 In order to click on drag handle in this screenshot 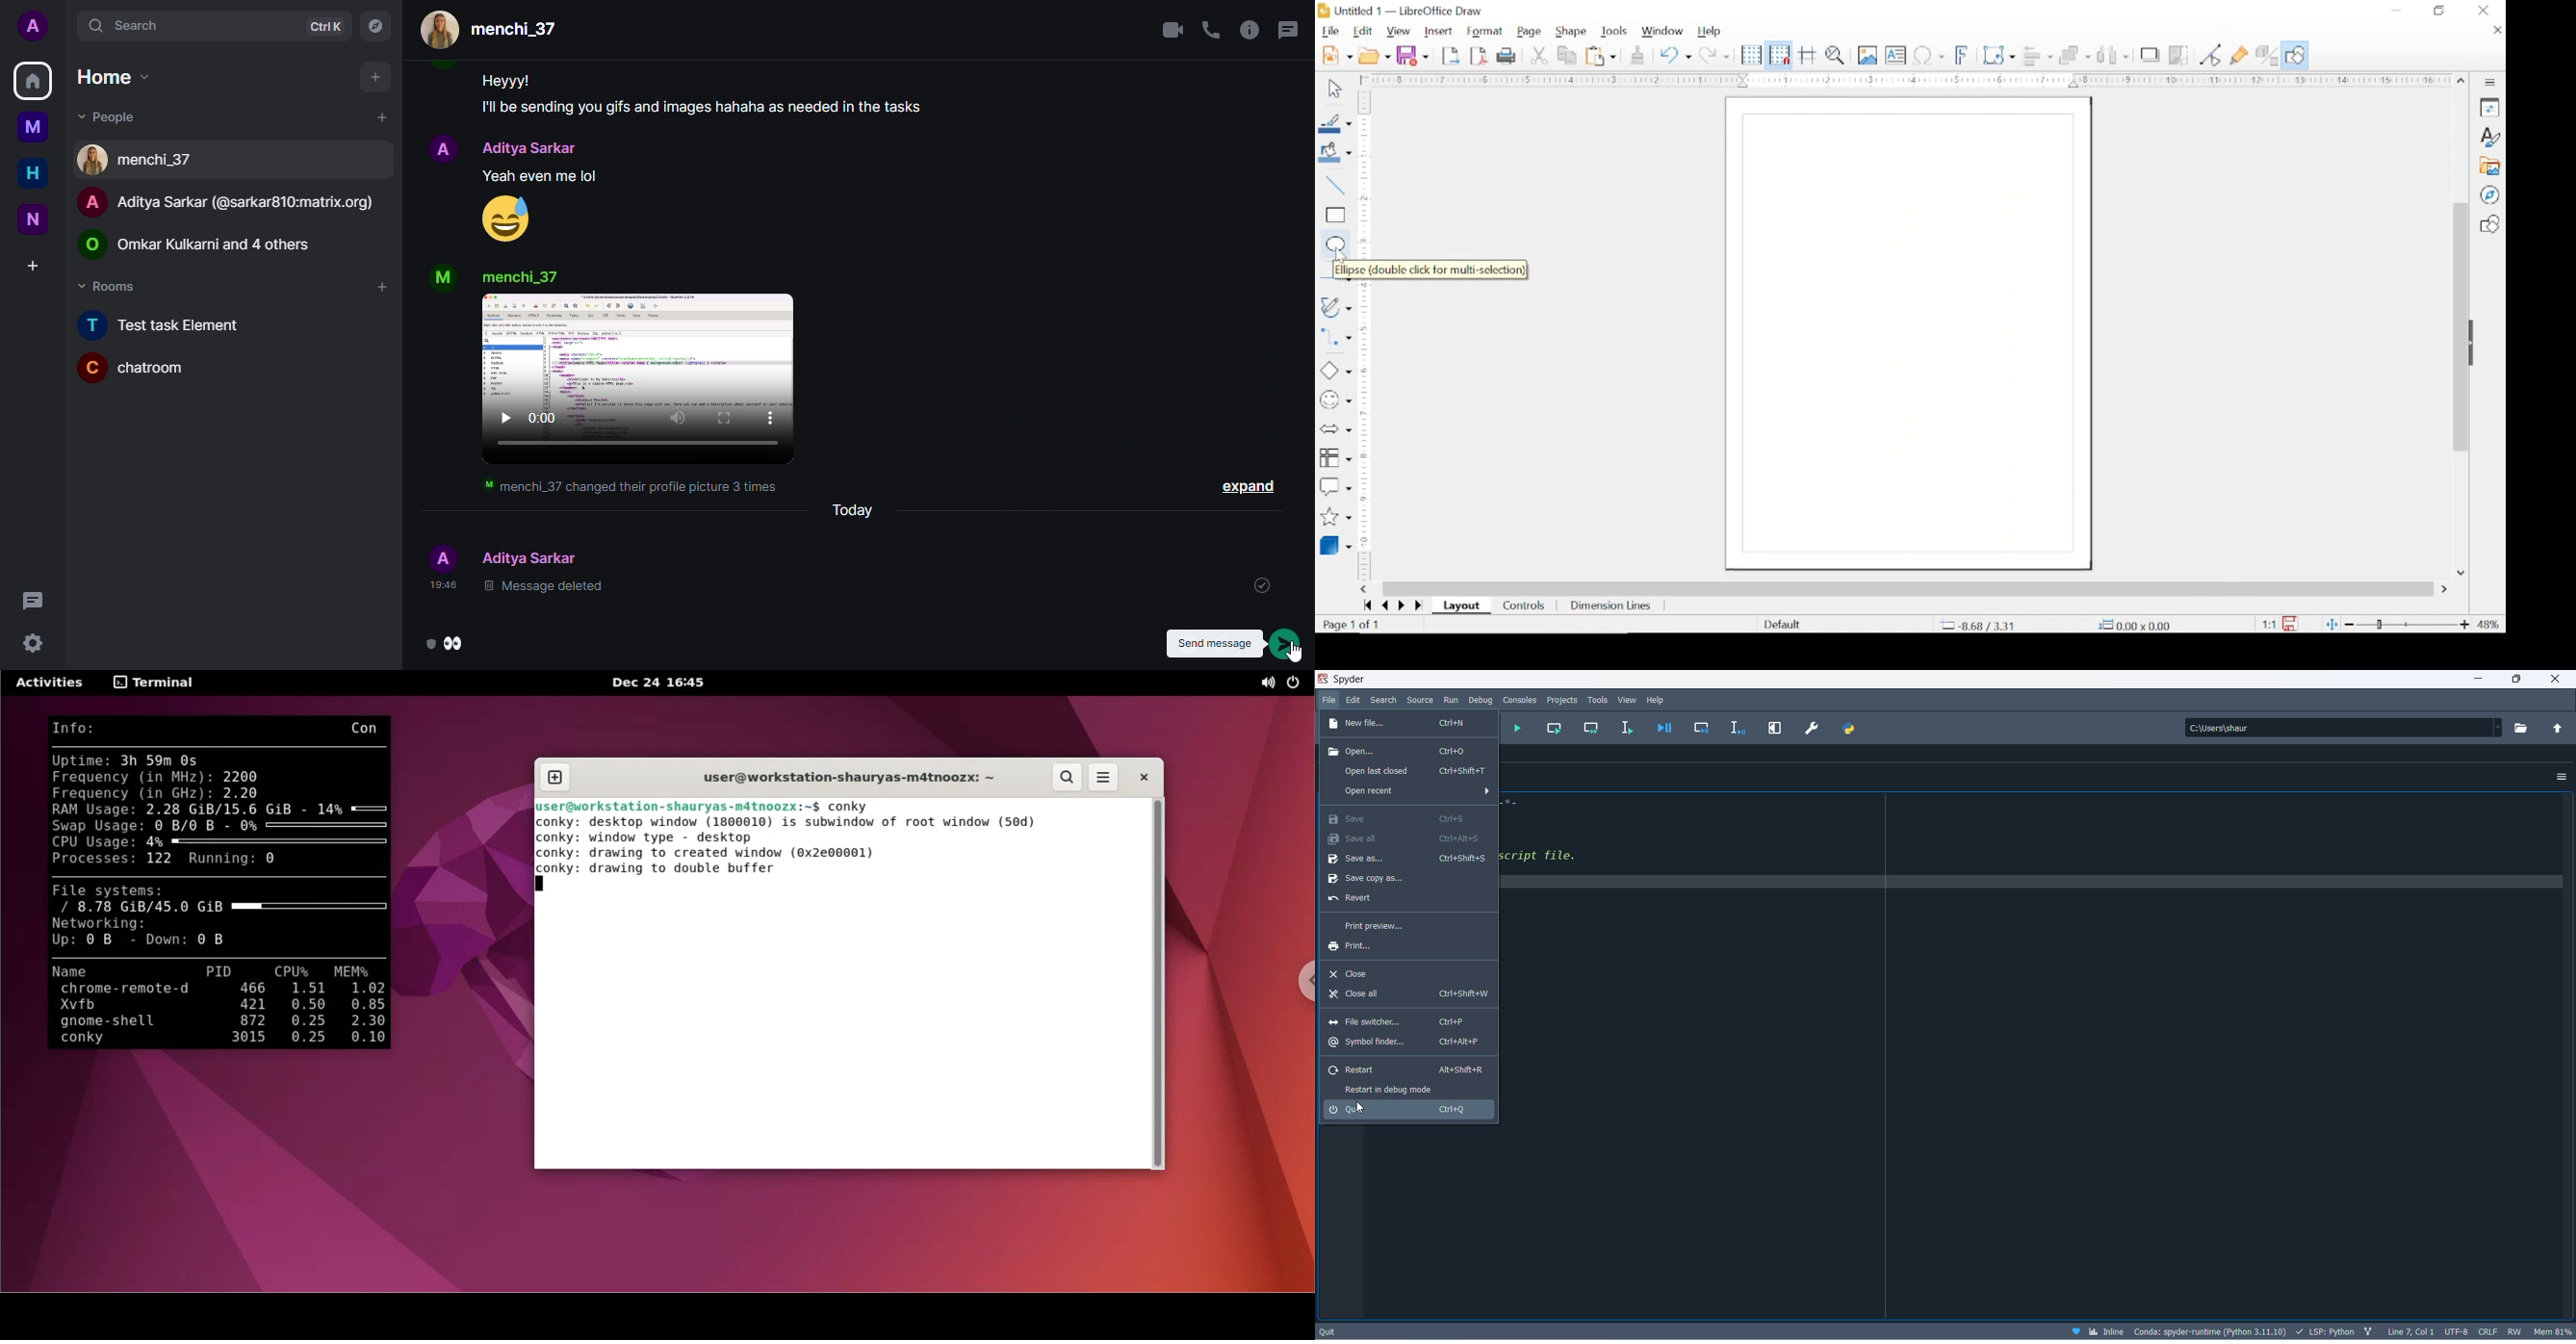, I will do `click(2478, 344)`.